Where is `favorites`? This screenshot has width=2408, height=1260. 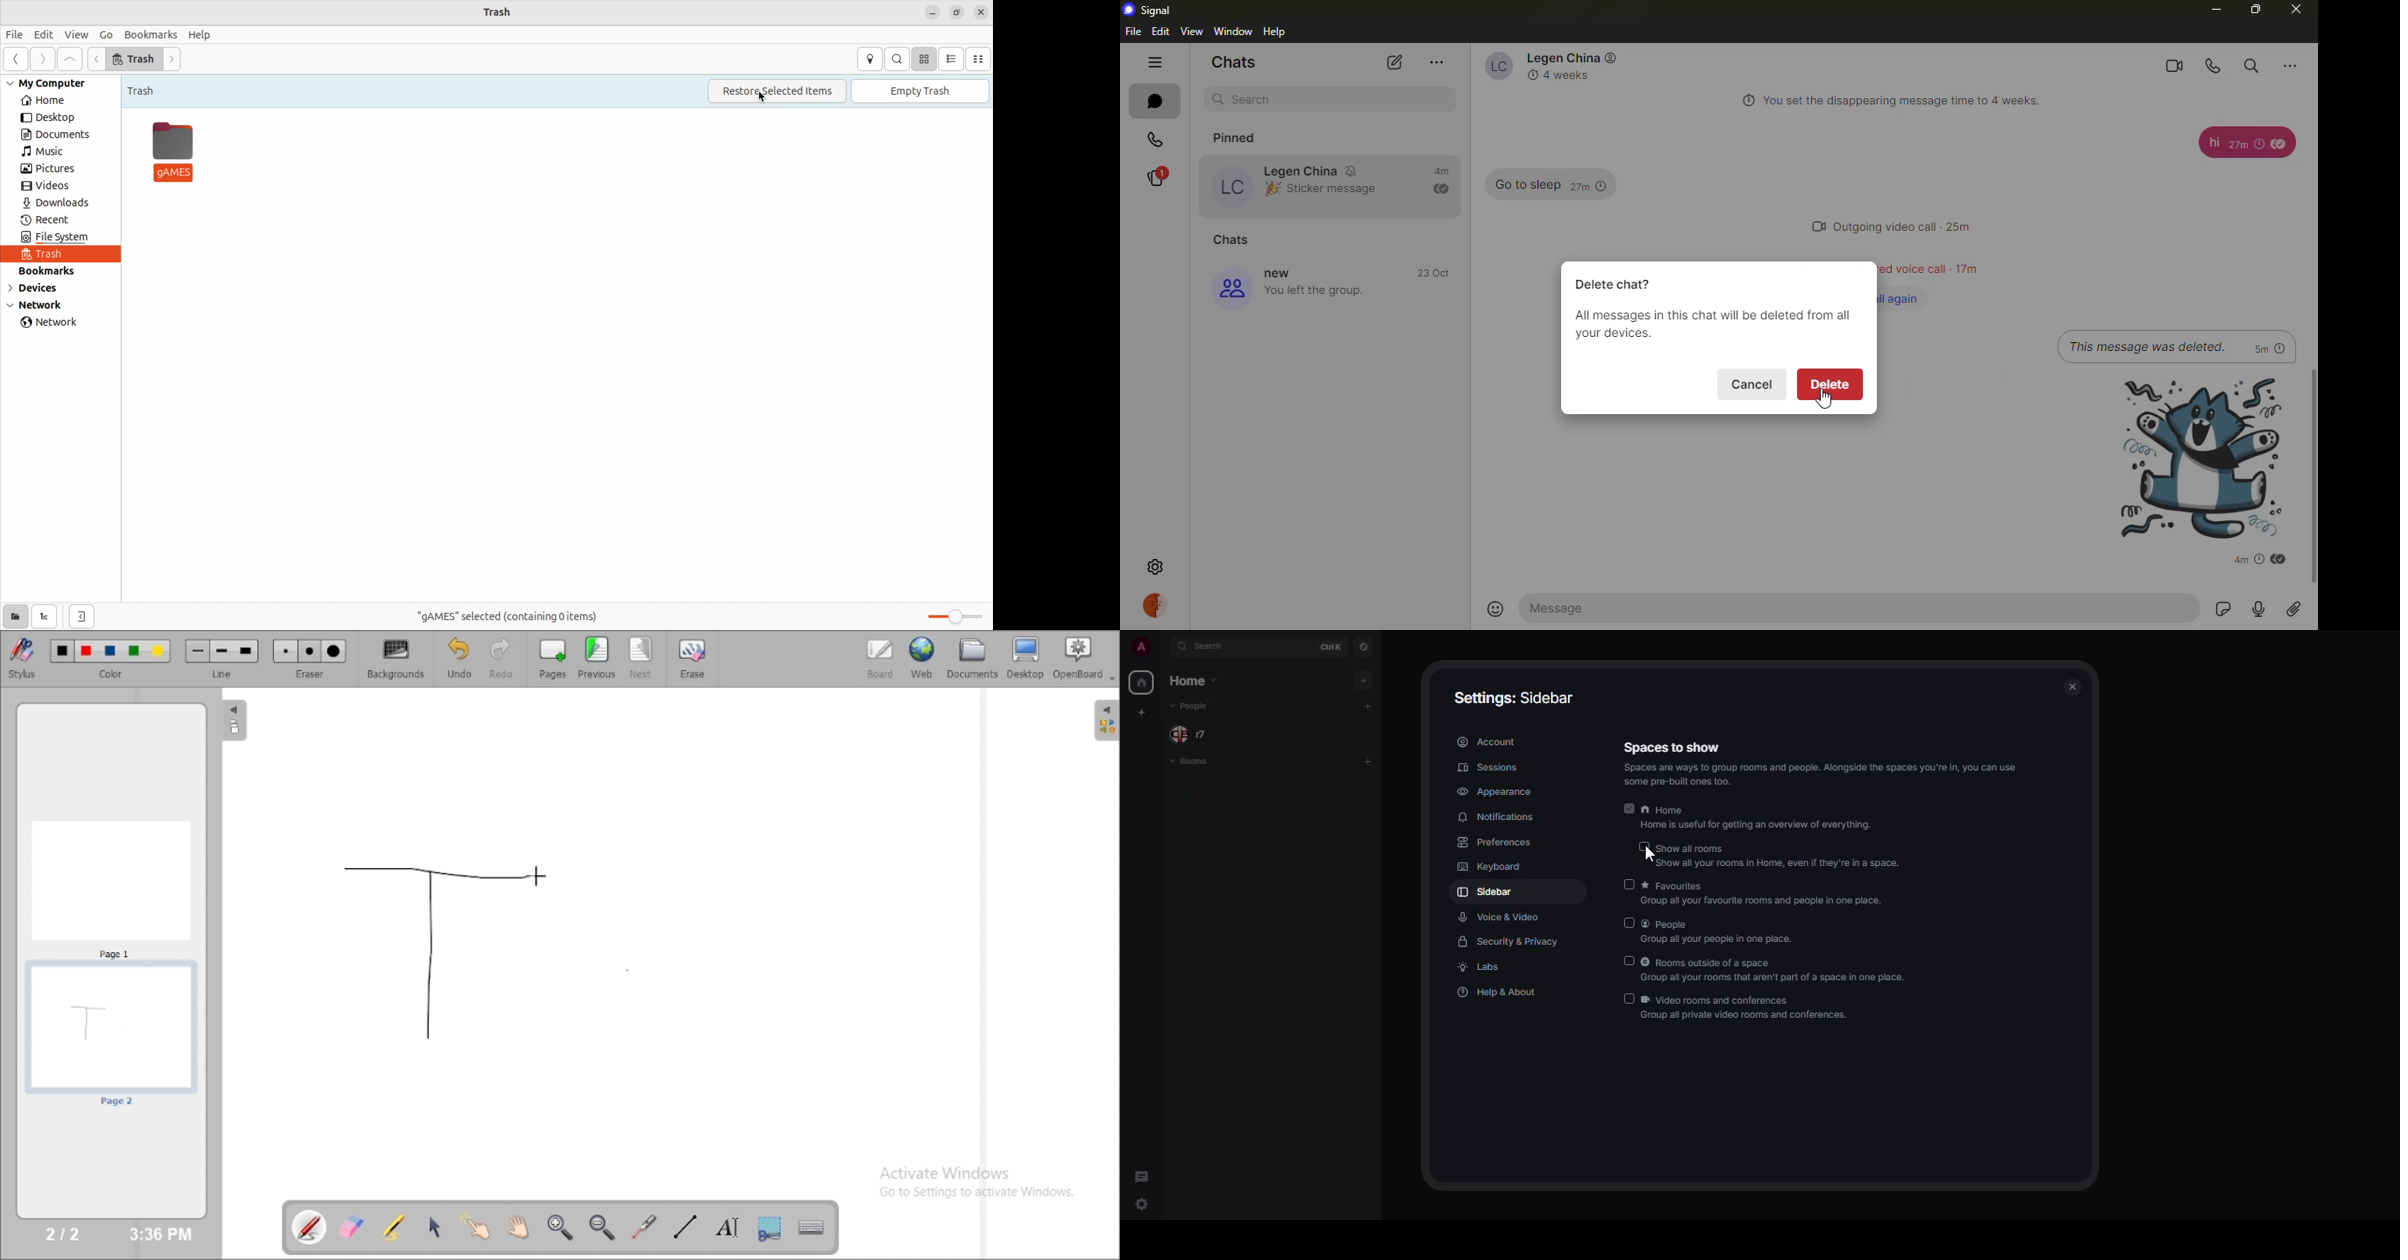
favorites is located at coordinates (1770, 891).